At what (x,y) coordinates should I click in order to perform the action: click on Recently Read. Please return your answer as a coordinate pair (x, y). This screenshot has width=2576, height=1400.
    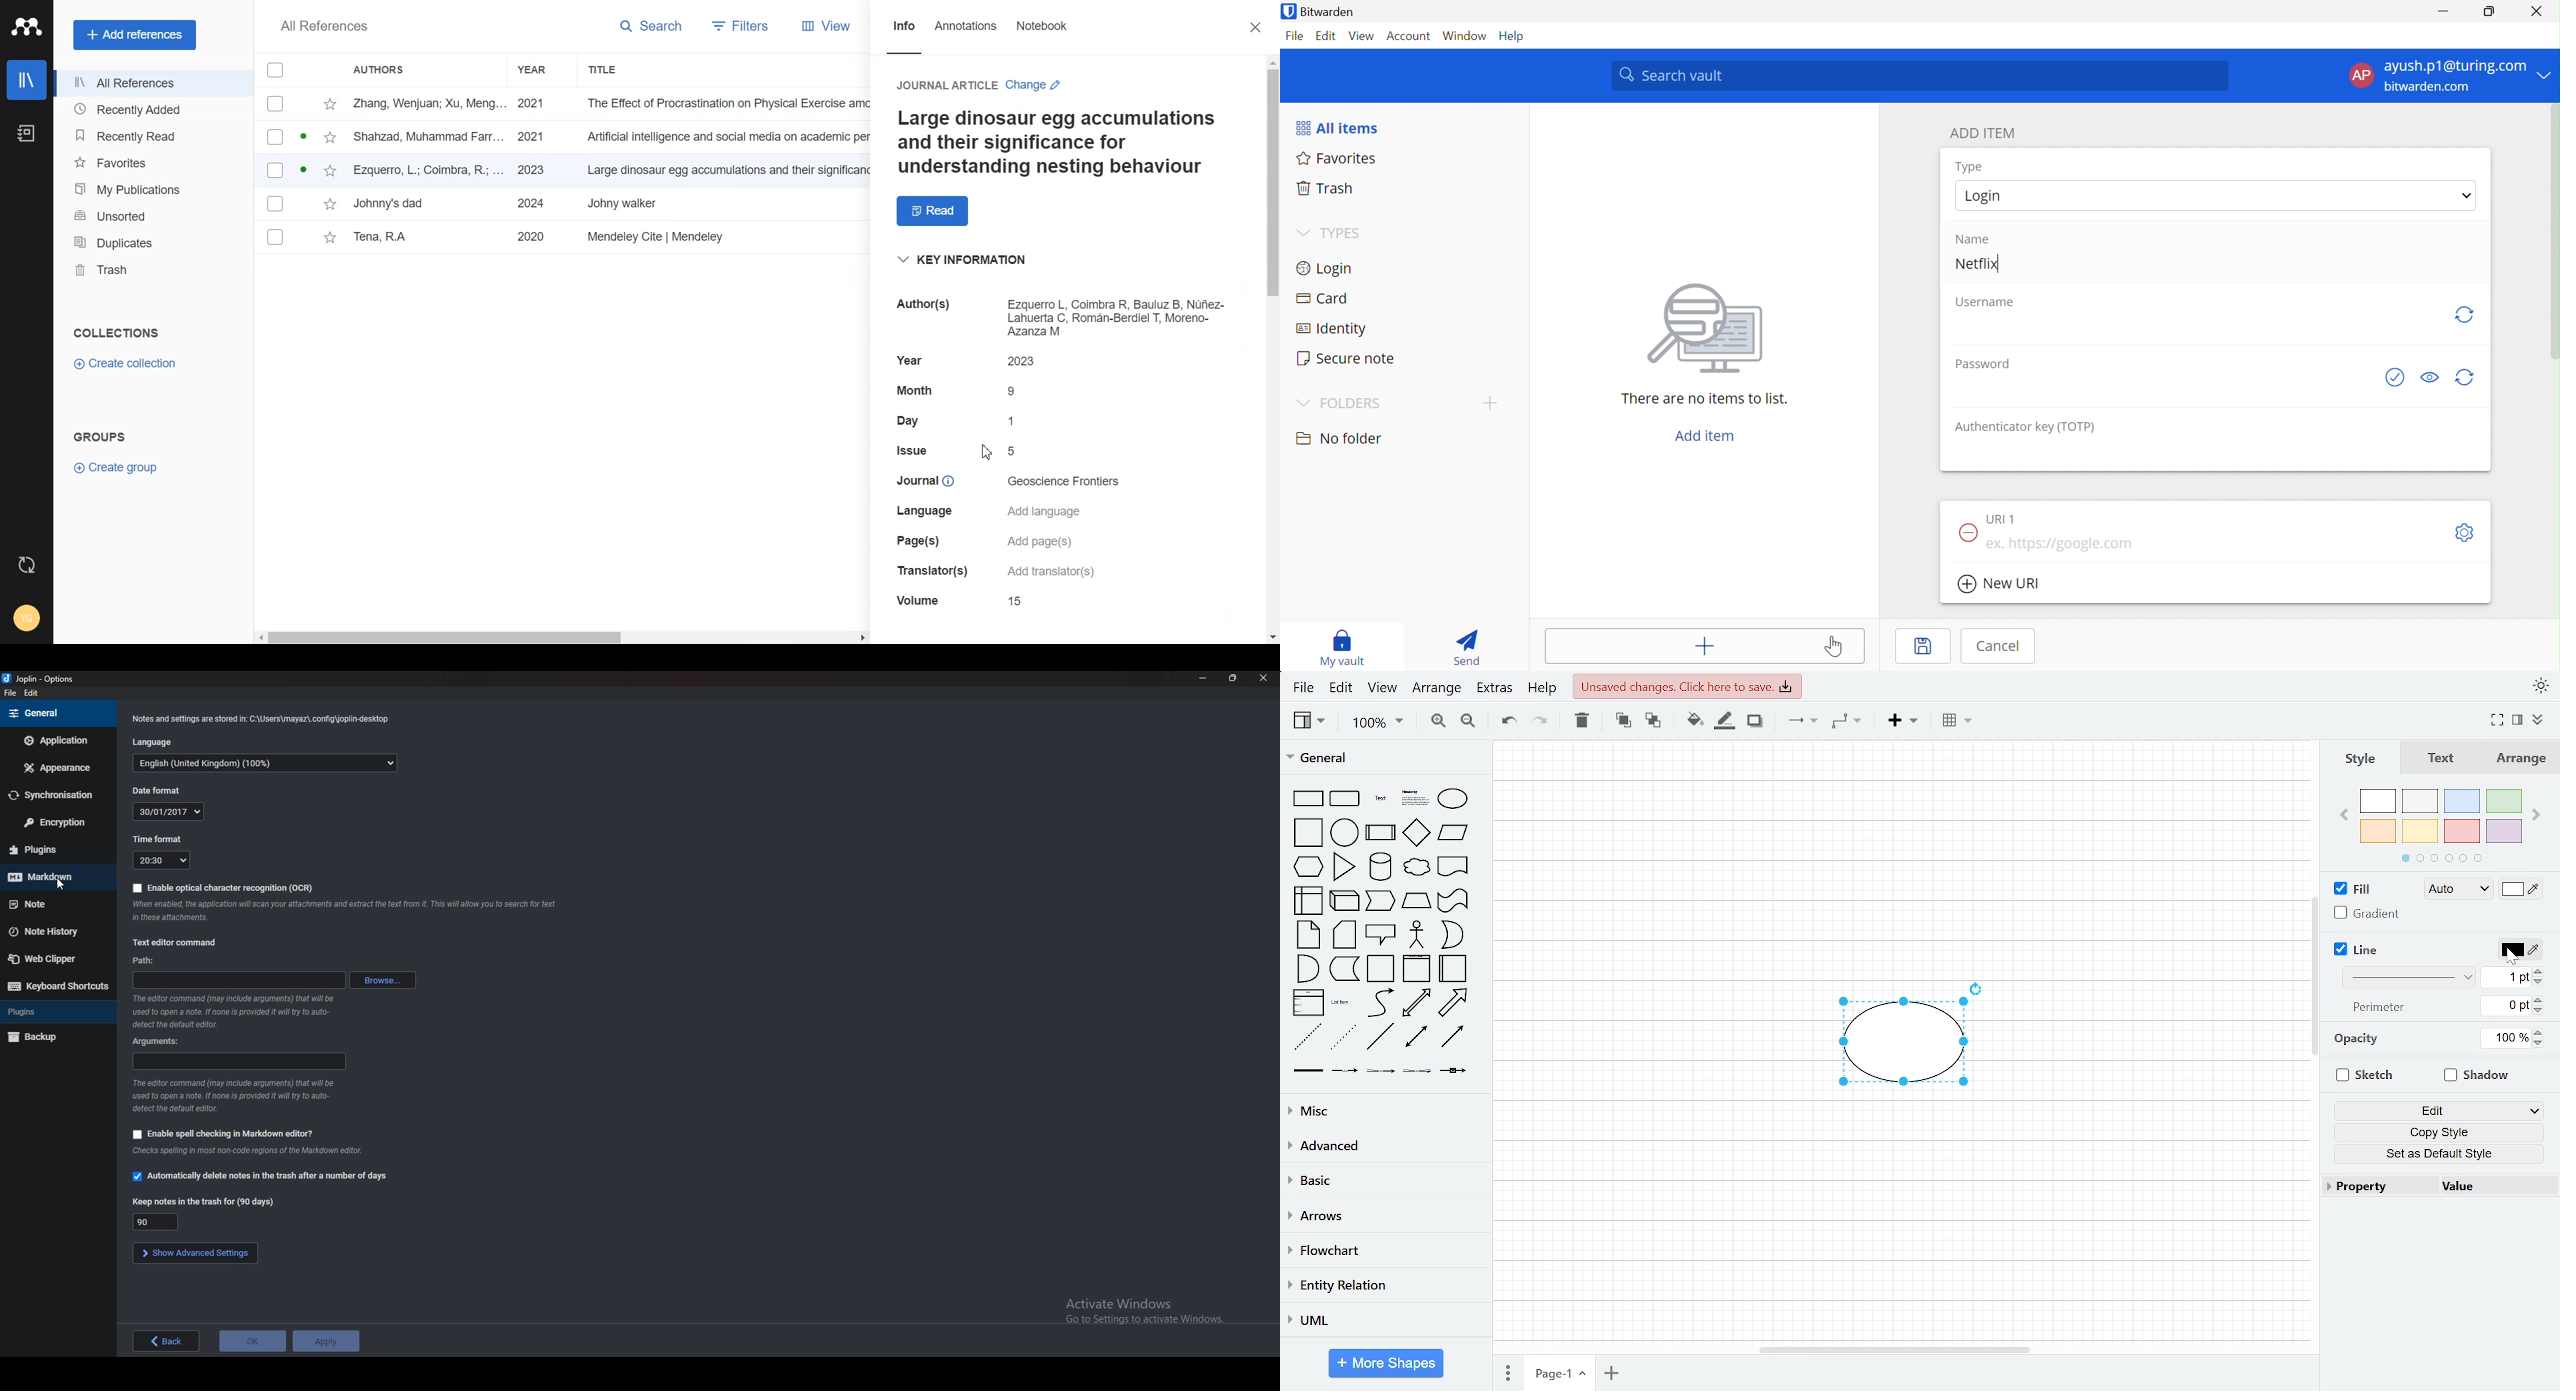
    Looking at the image, I should click on (151, 135).